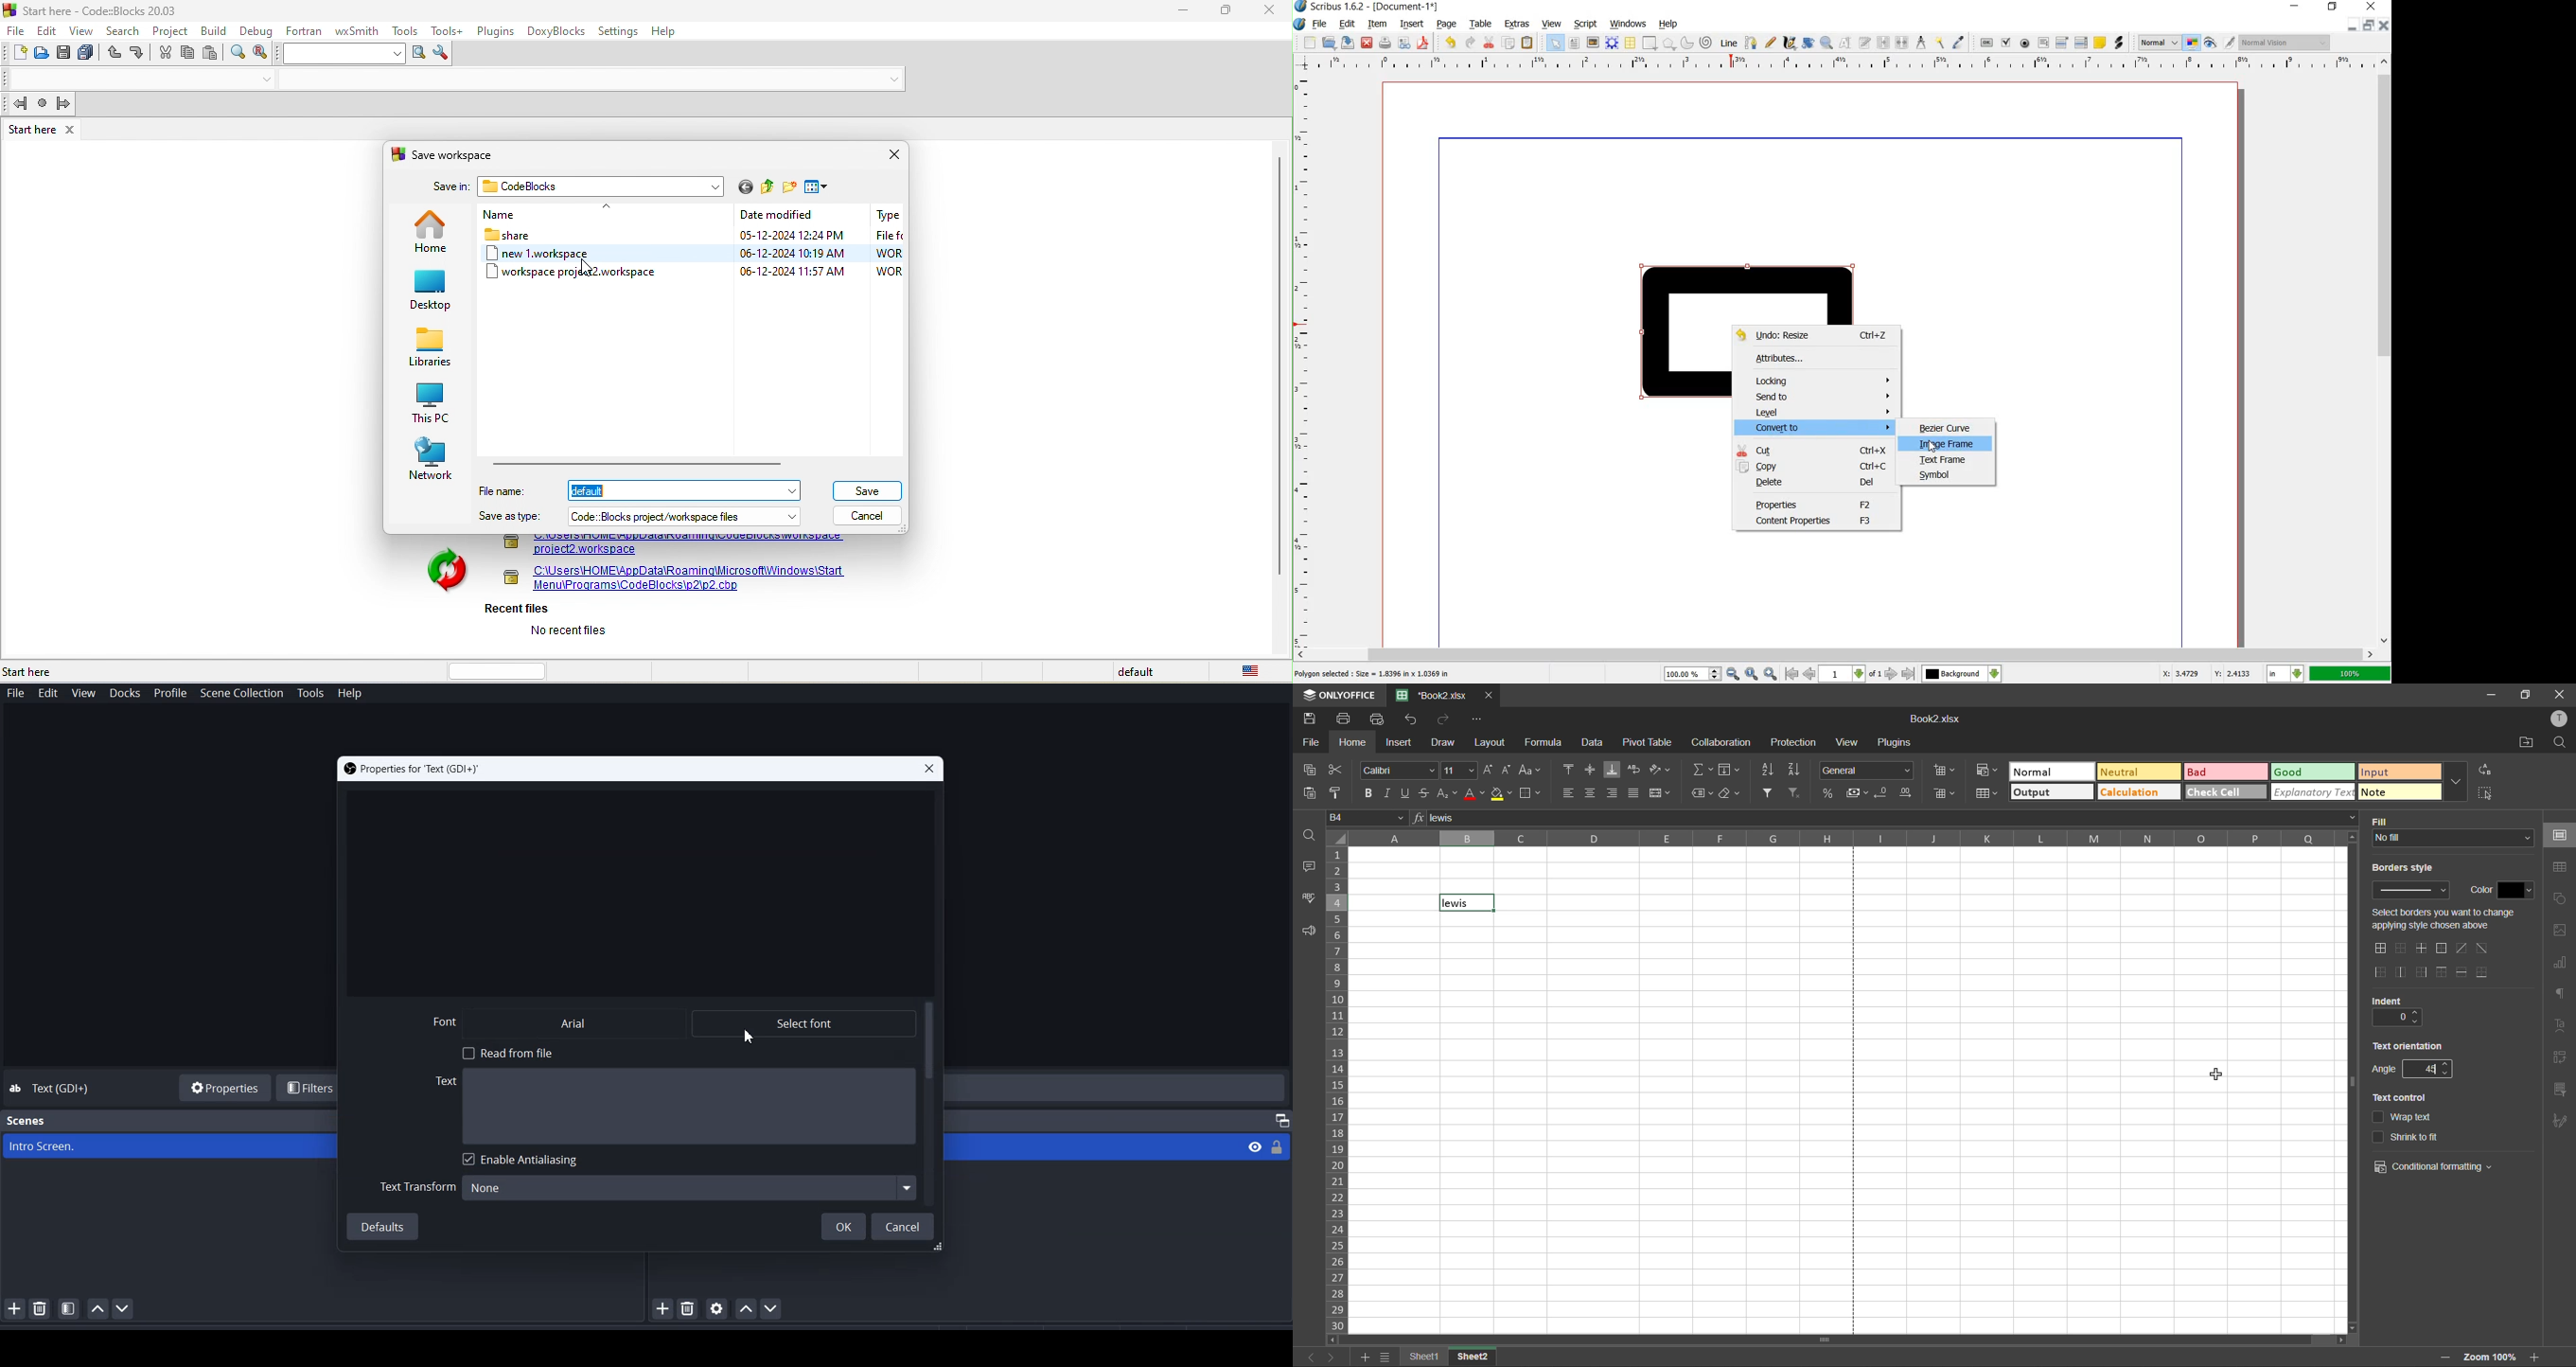  What do you see at coordinates (1659, 793) in the screenshot?
I see `merge and center` at bounding box center [1659, 793].